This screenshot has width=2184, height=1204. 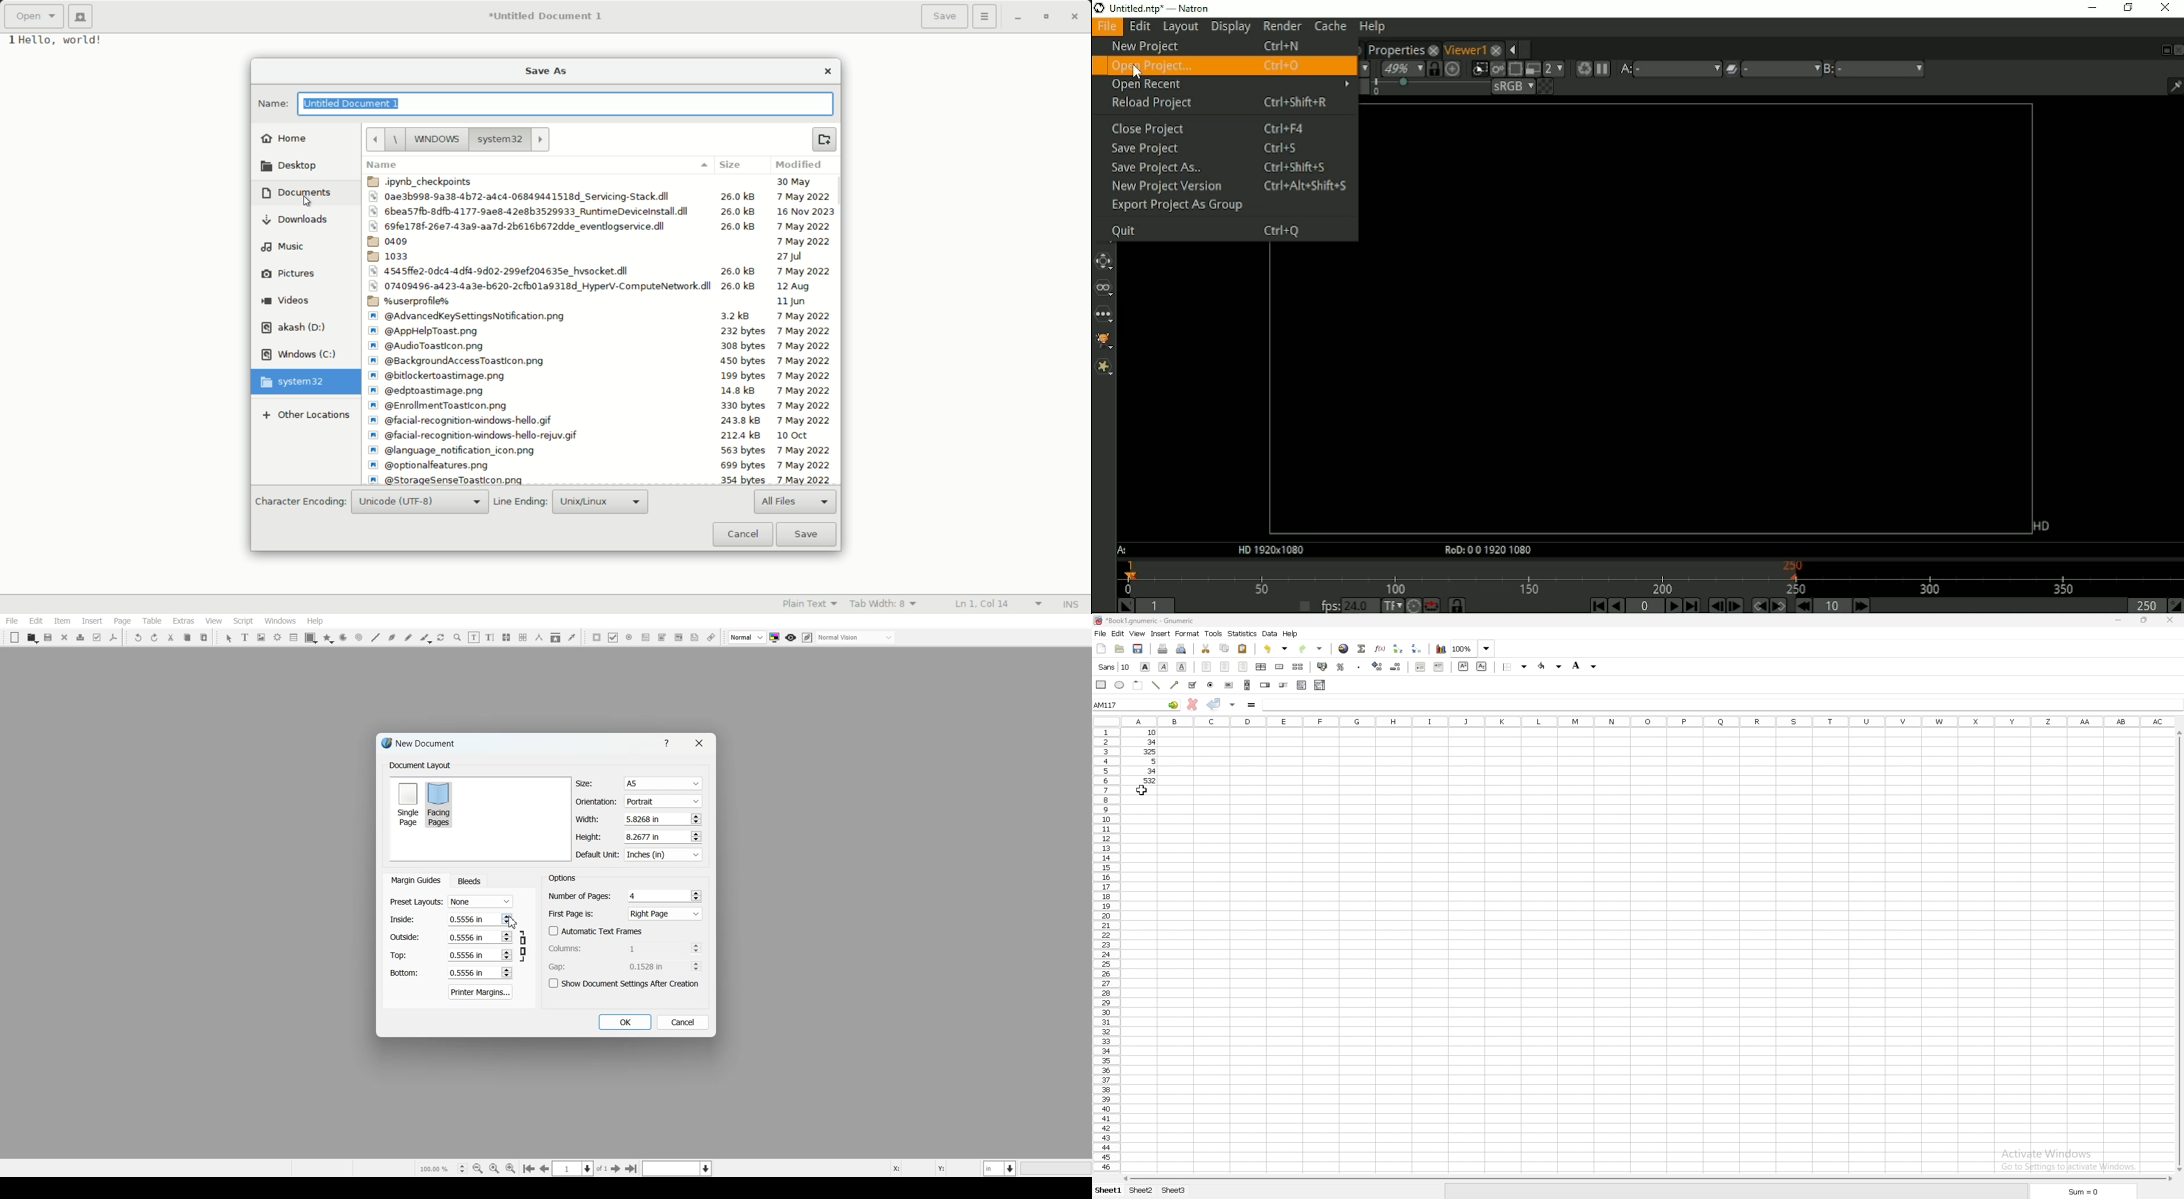 What do you see at coordinates (1225, 666) in the screenshot?
I see `center` at bounding box center [1225, 666].